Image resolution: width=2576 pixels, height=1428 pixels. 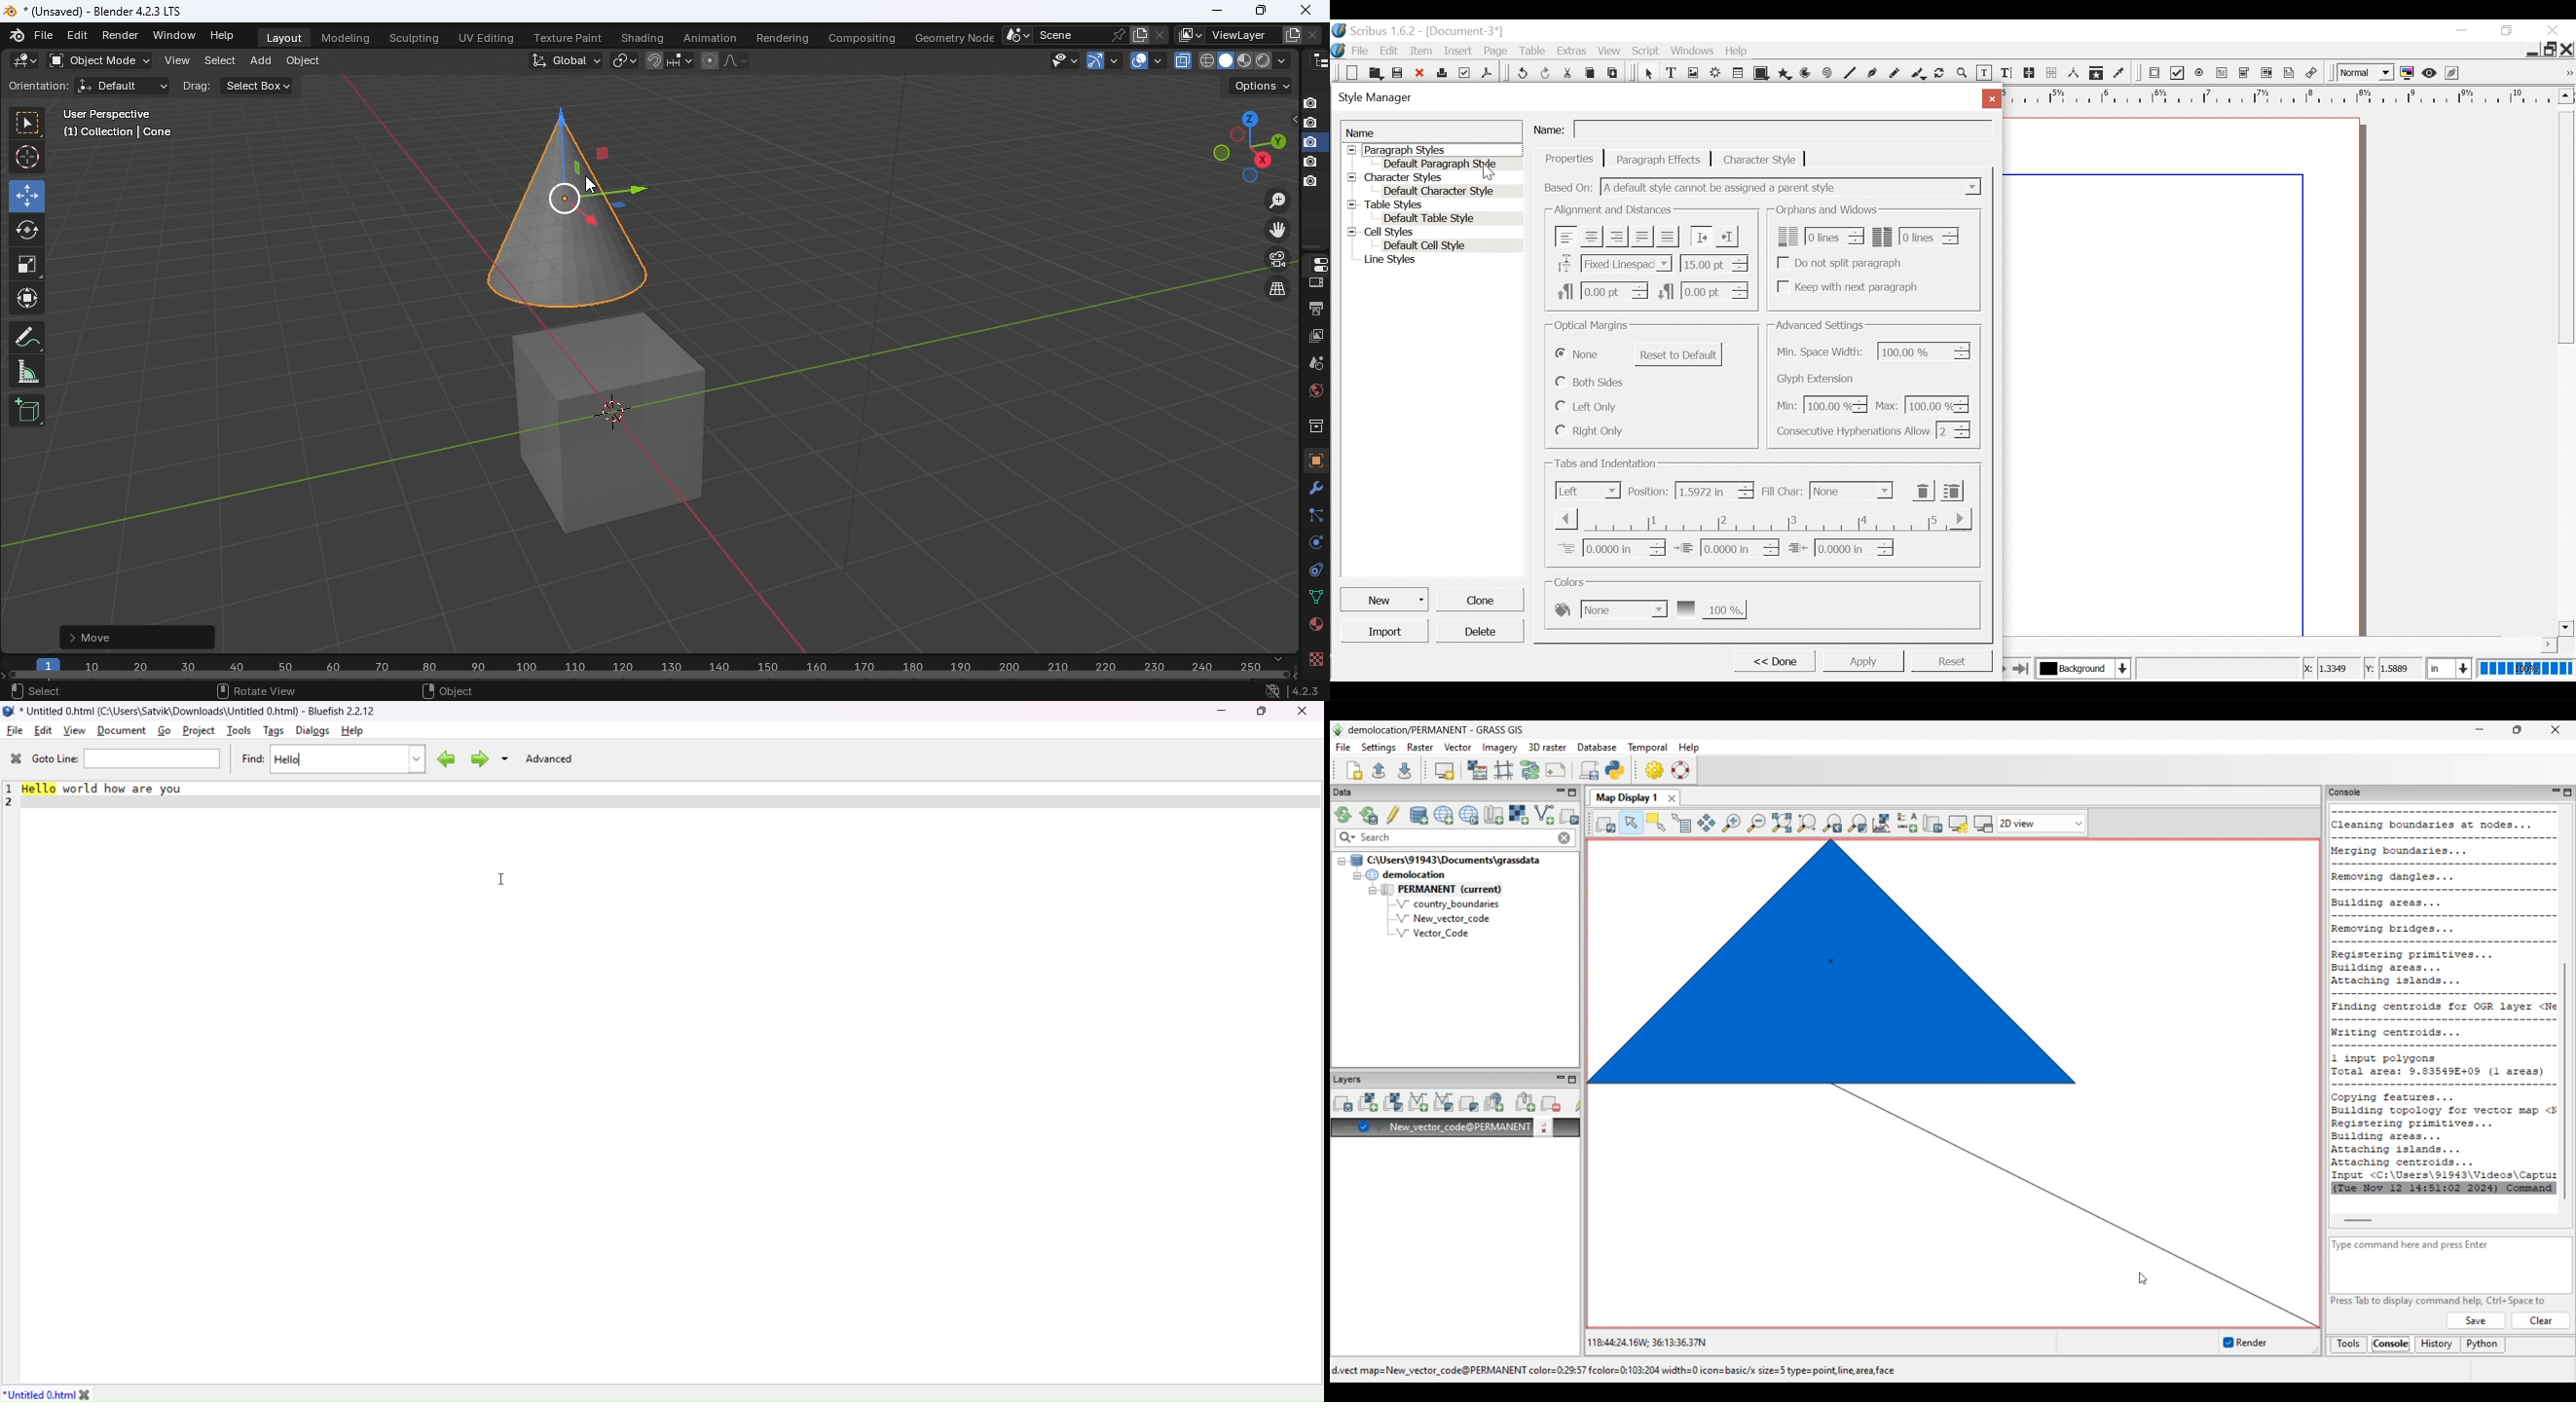 I want to click on Help, so click(x=225, y=35).